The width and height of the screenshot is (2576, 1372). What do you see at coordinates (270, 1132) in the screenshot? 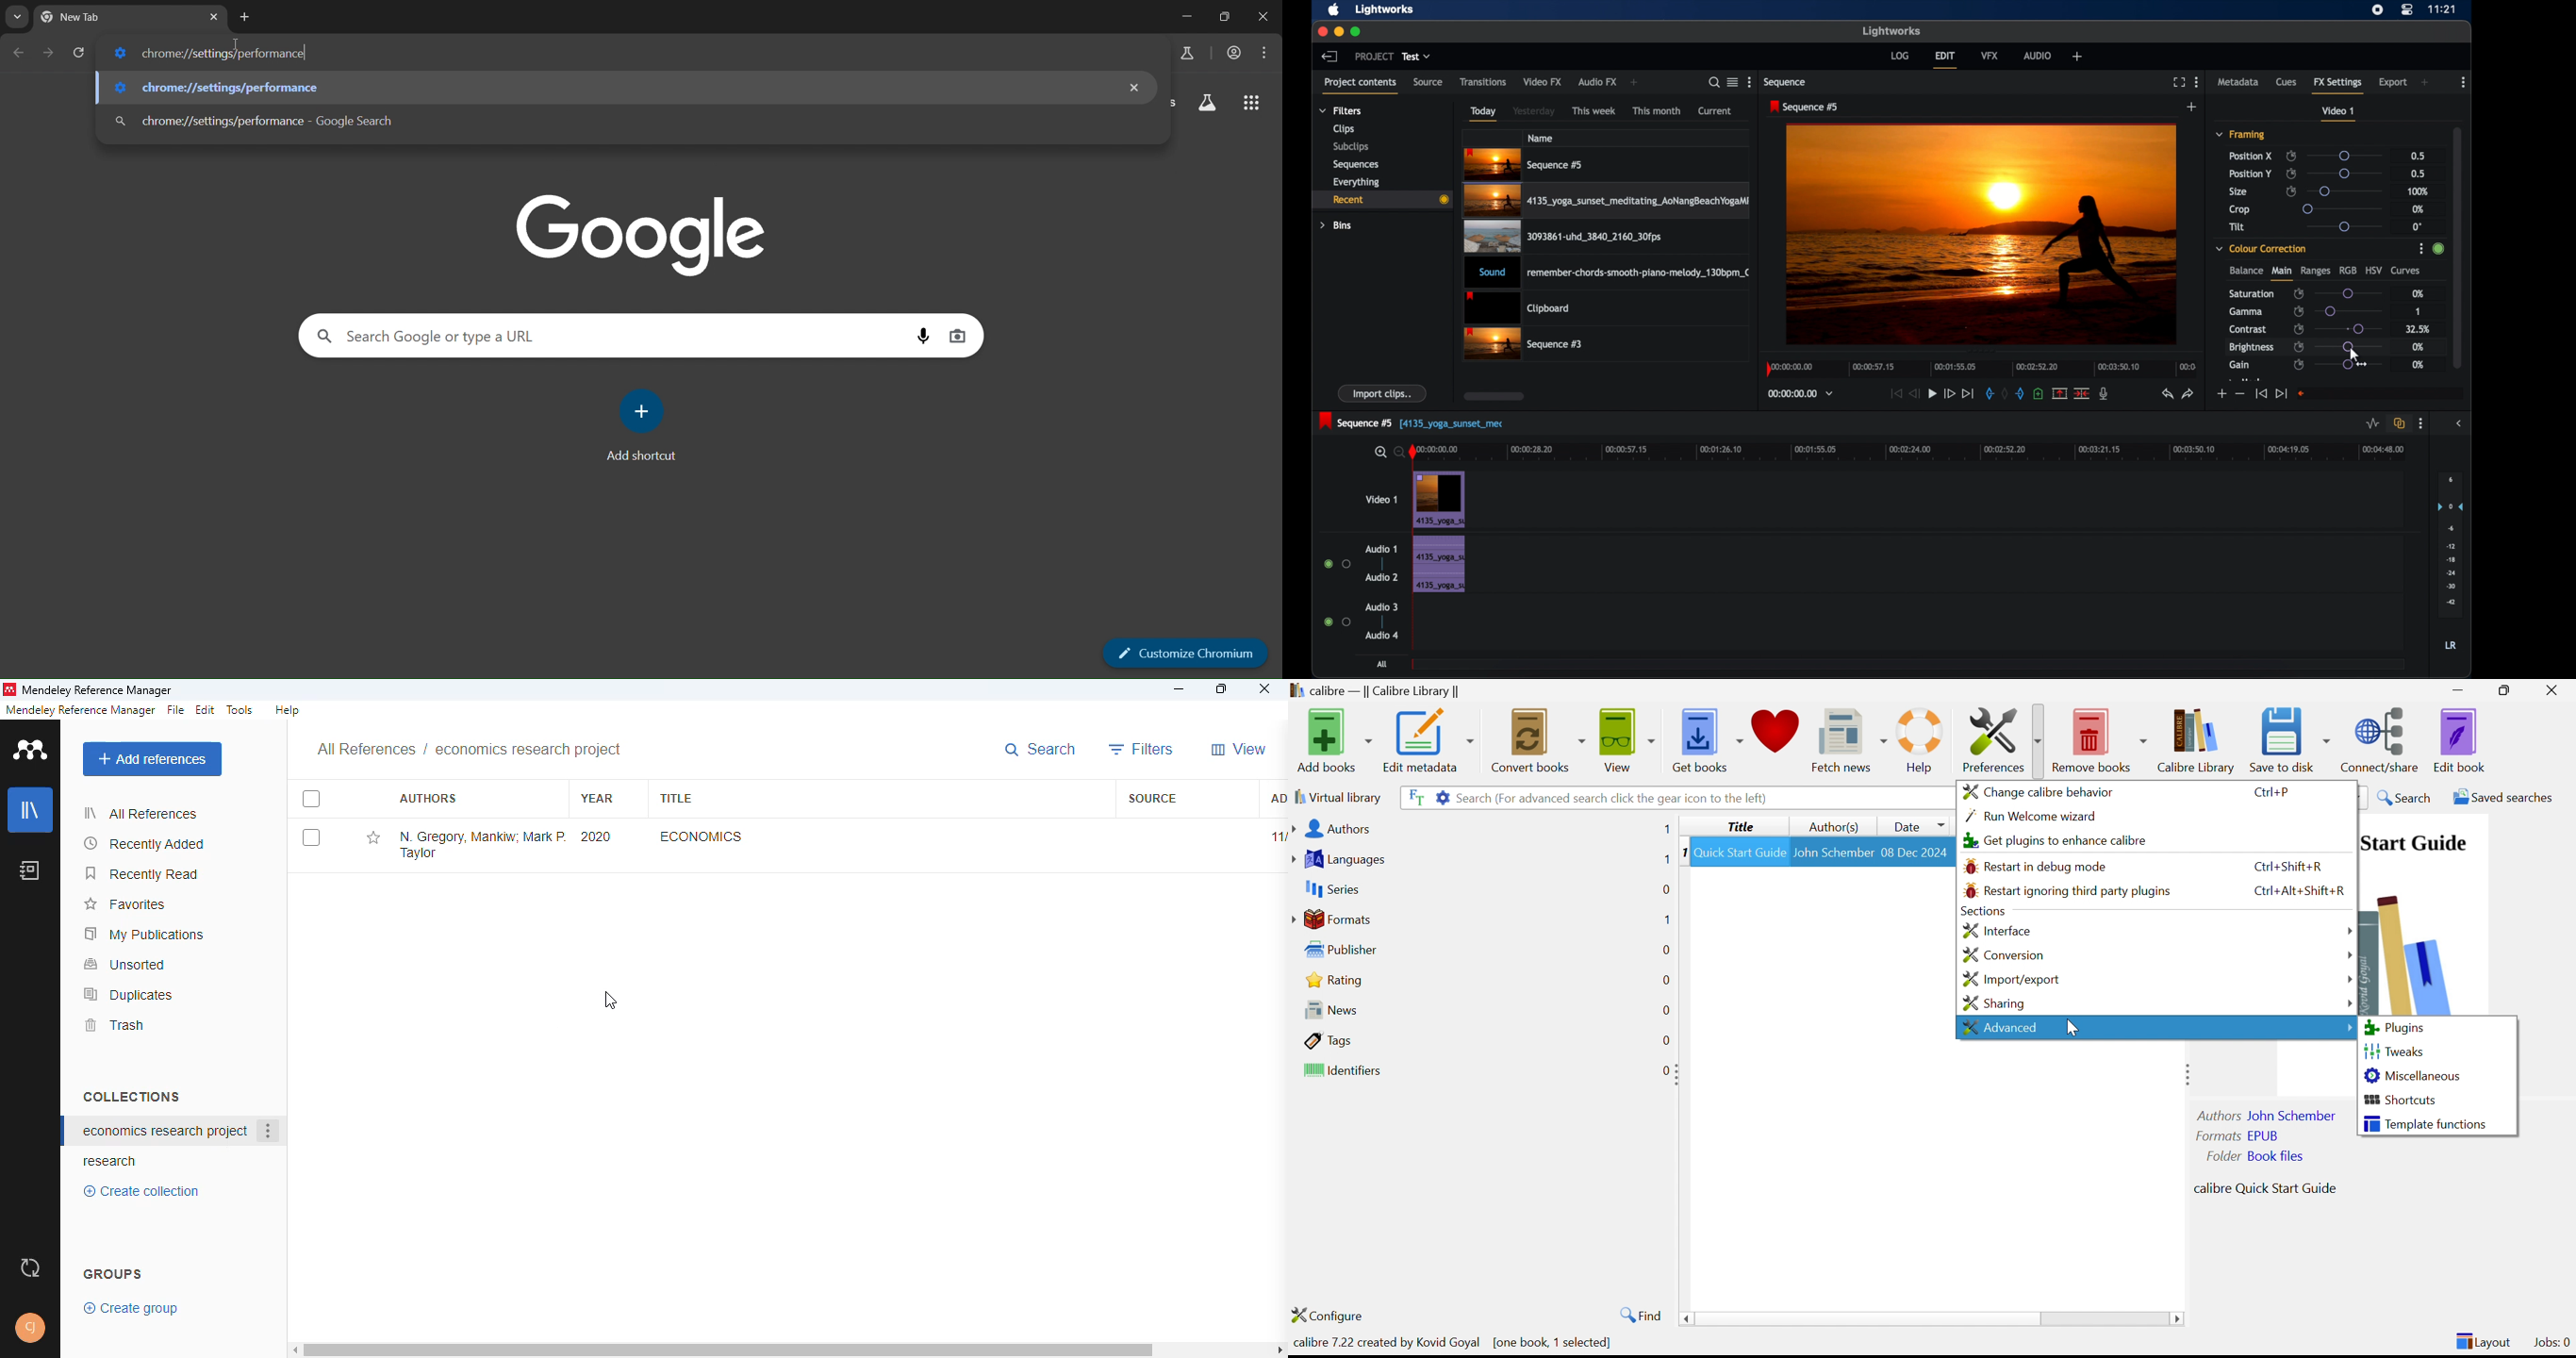
I see `more option` at bounding box center [270, 1132].